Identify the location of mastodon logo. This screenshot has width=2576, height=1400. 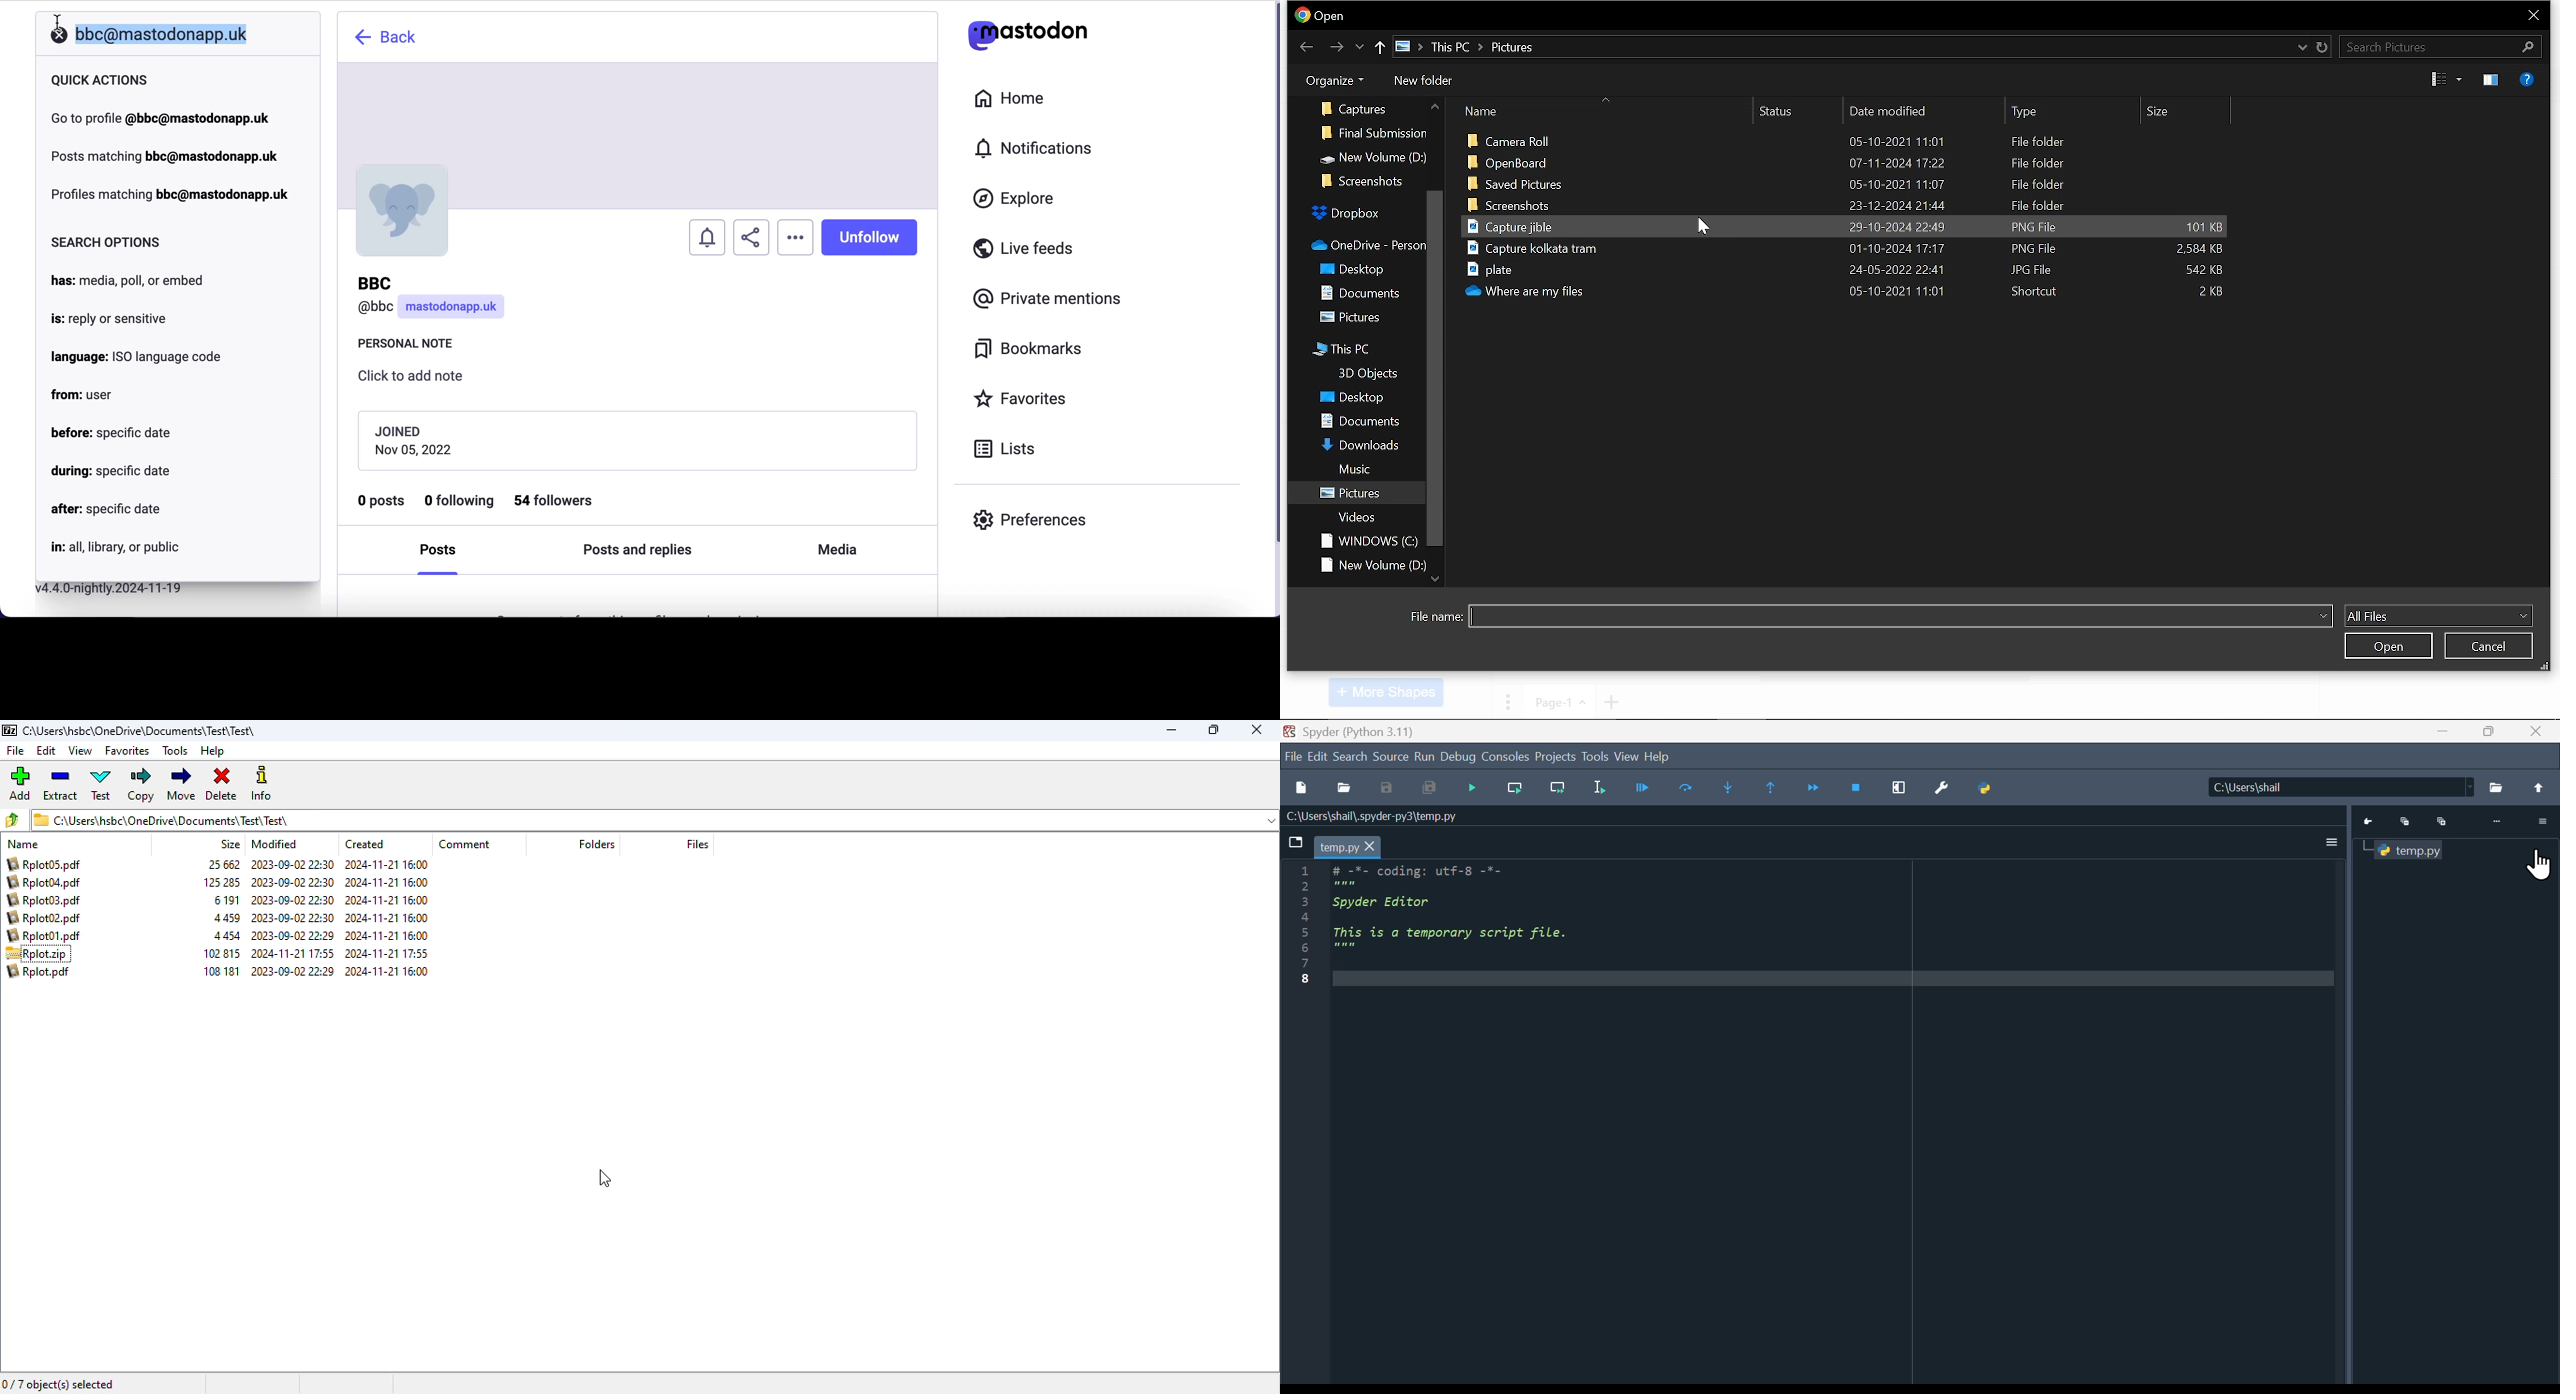
(1027, 33).